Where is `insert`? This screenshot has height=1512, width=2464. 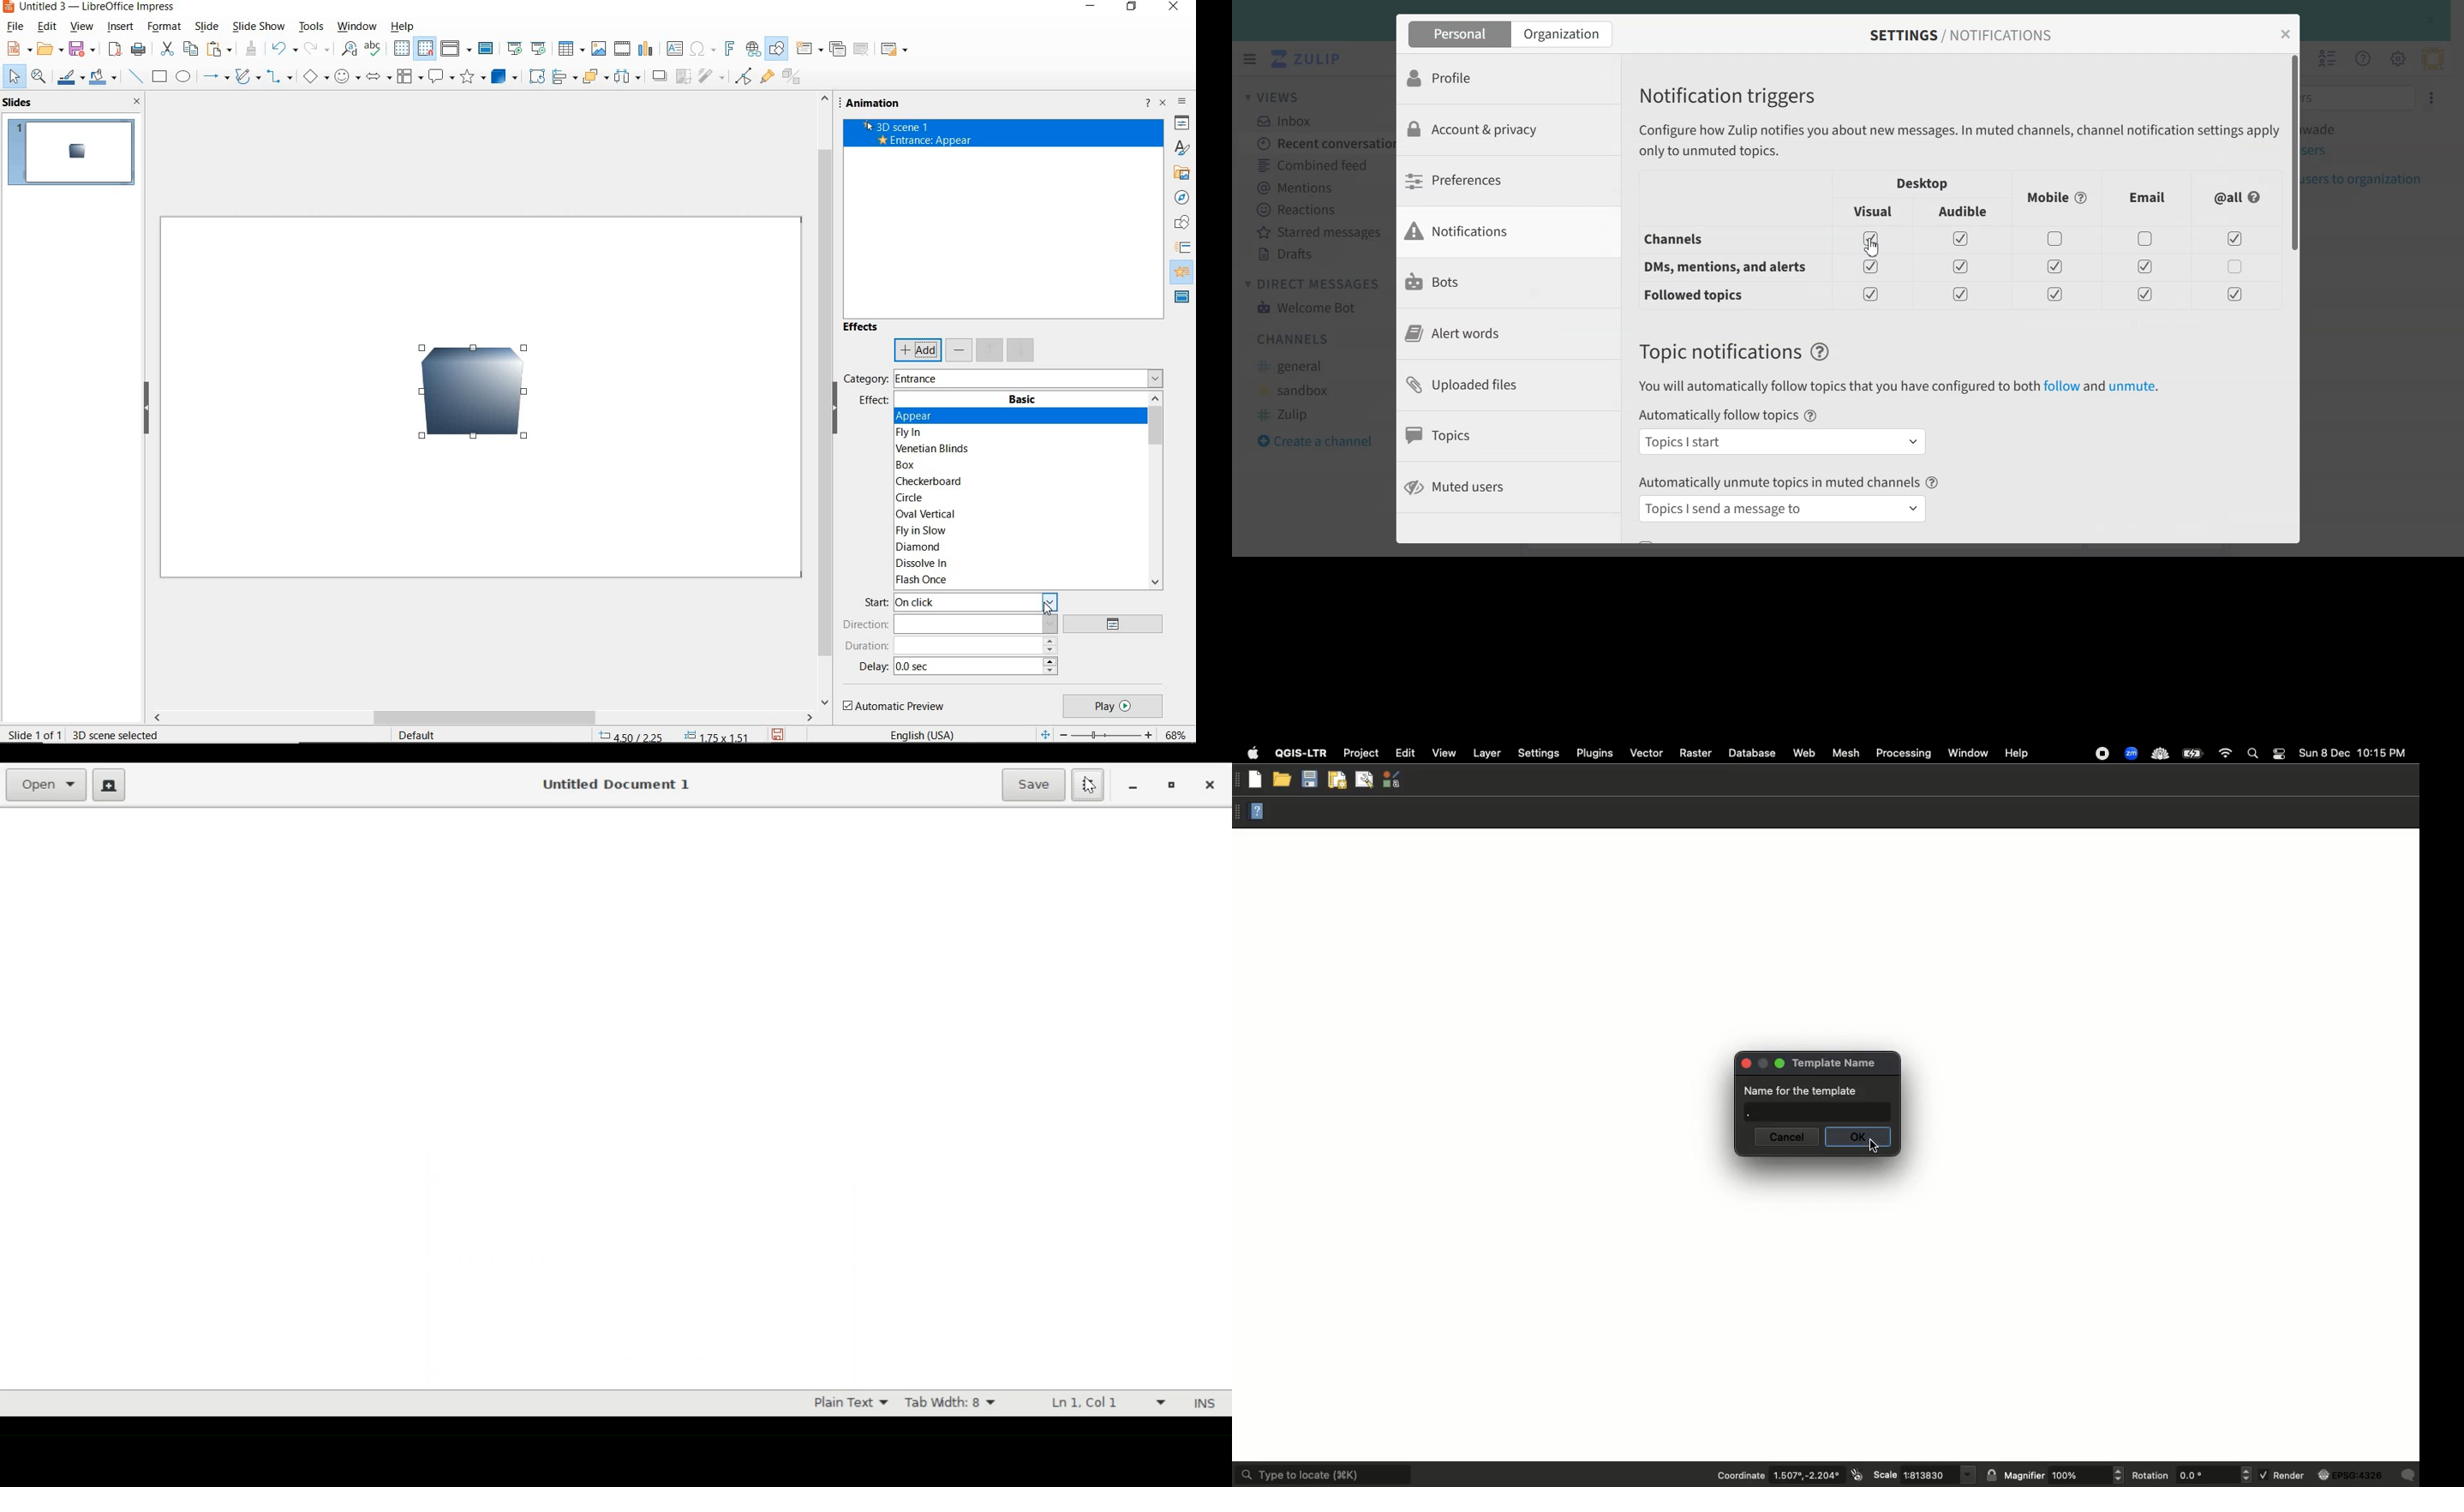
insert is located at coordinates (120, 27).